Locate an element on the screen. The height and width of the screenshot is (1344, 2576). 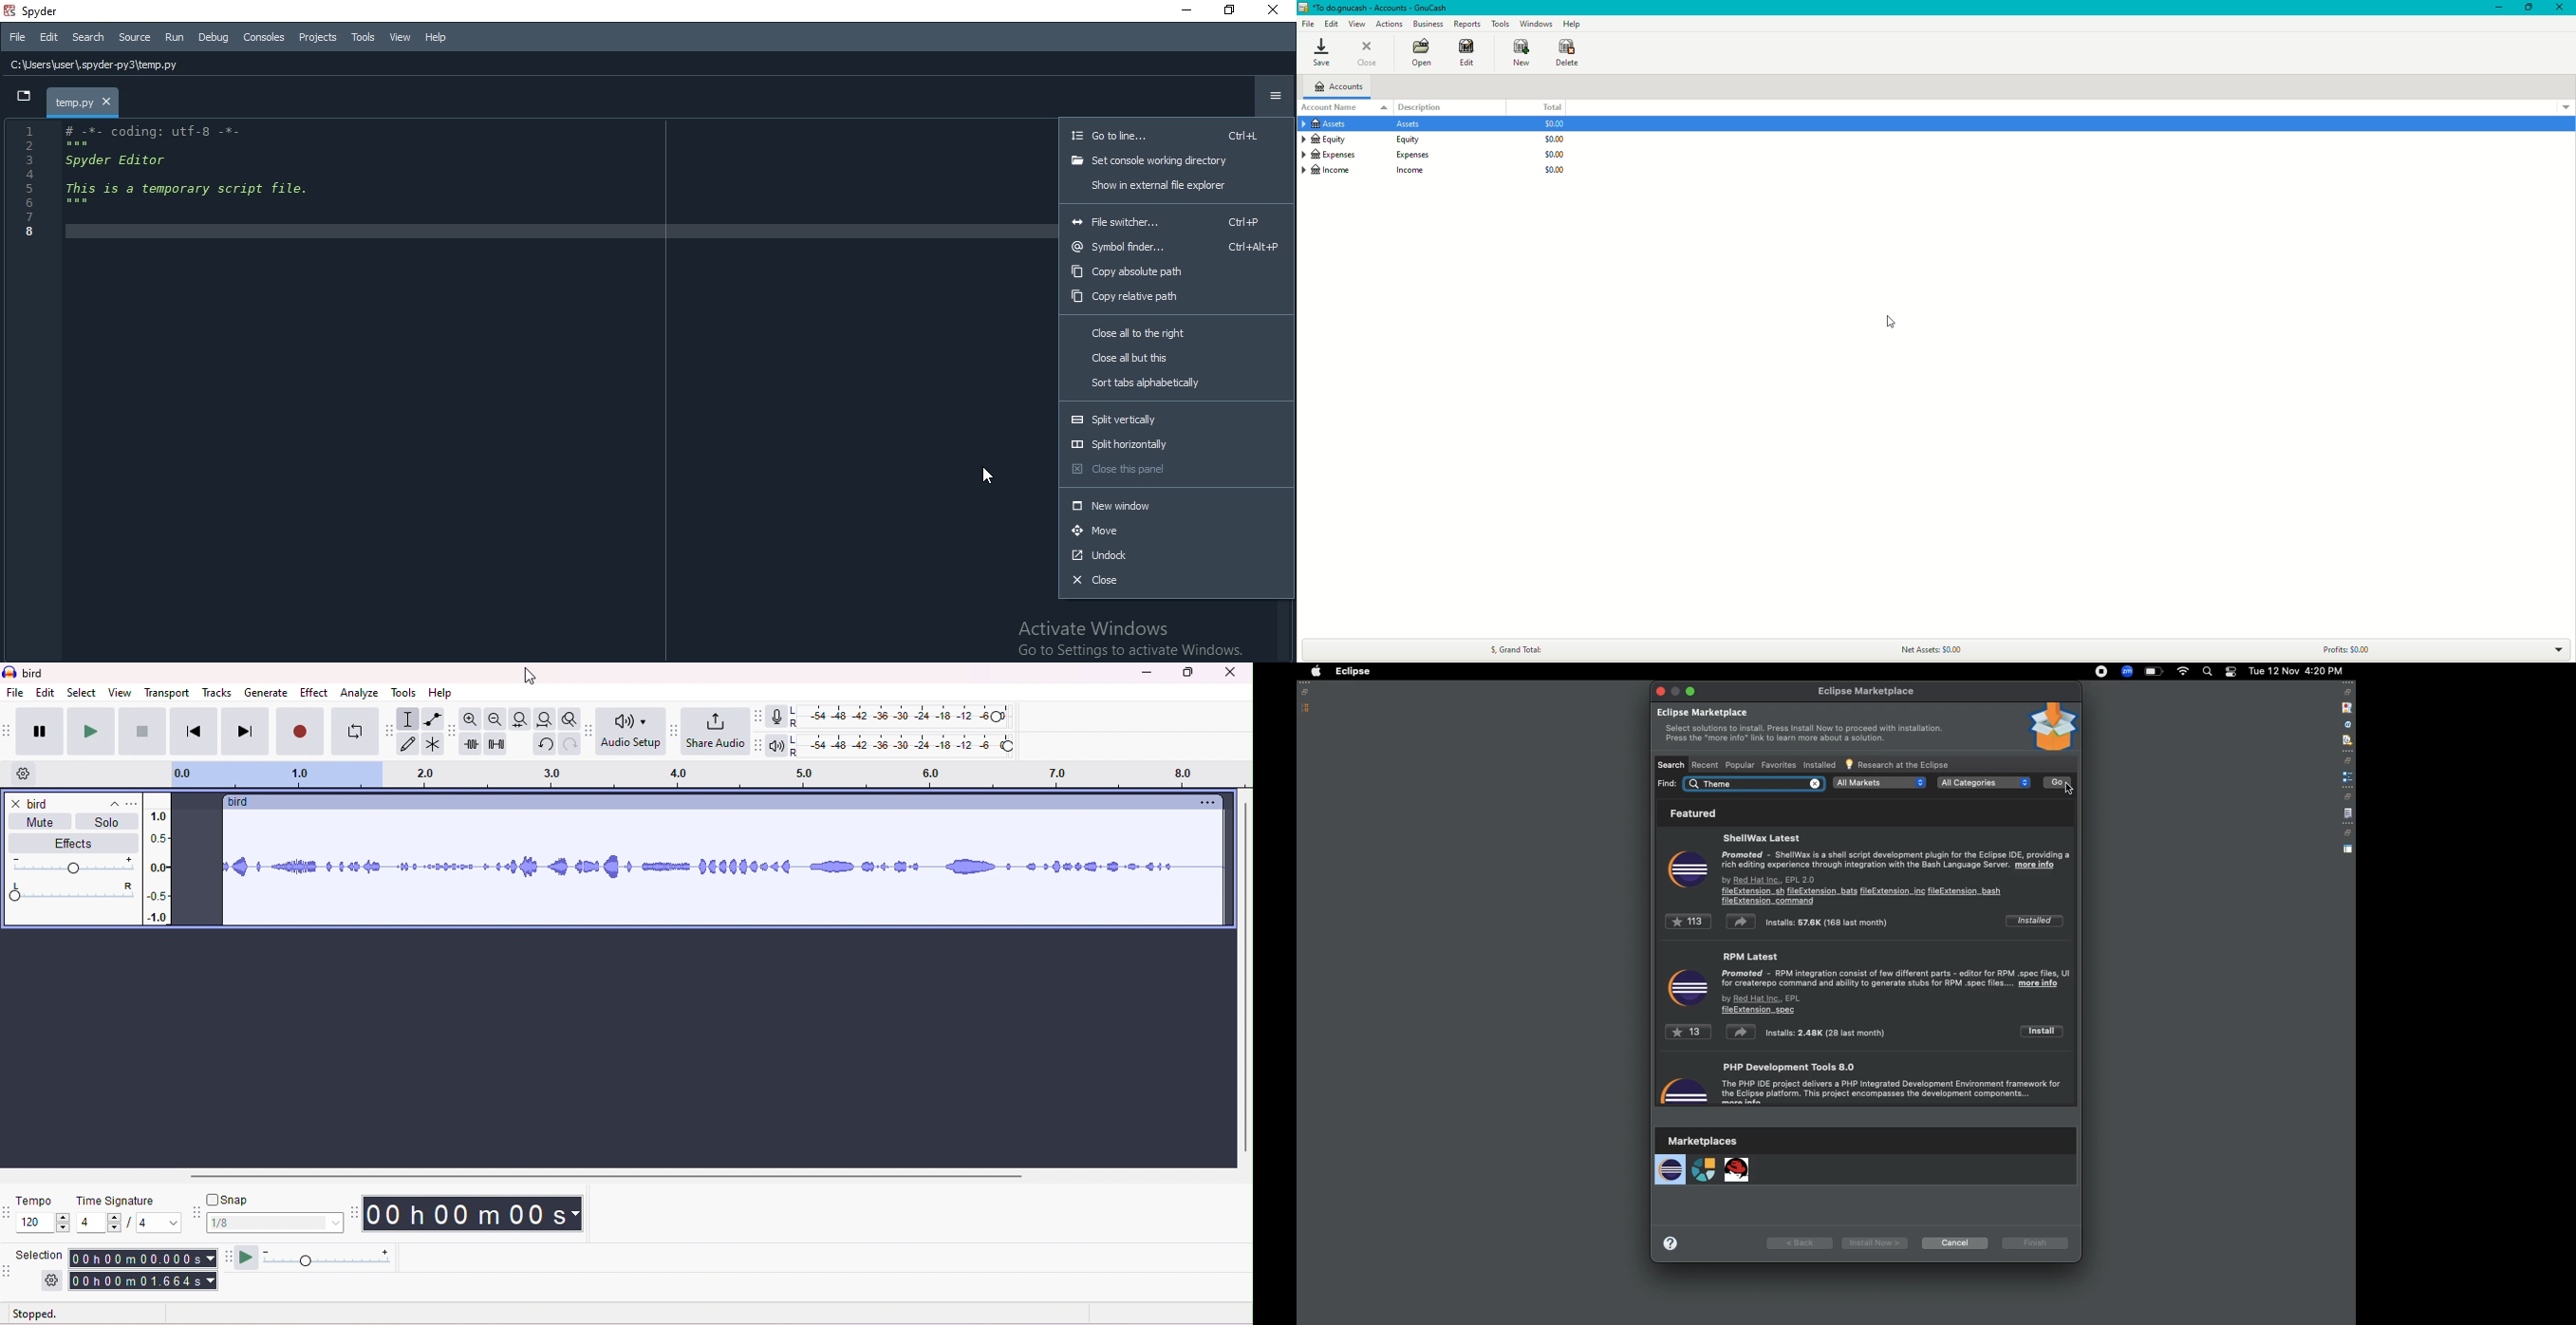
close is located at coordinates (1231, 673).